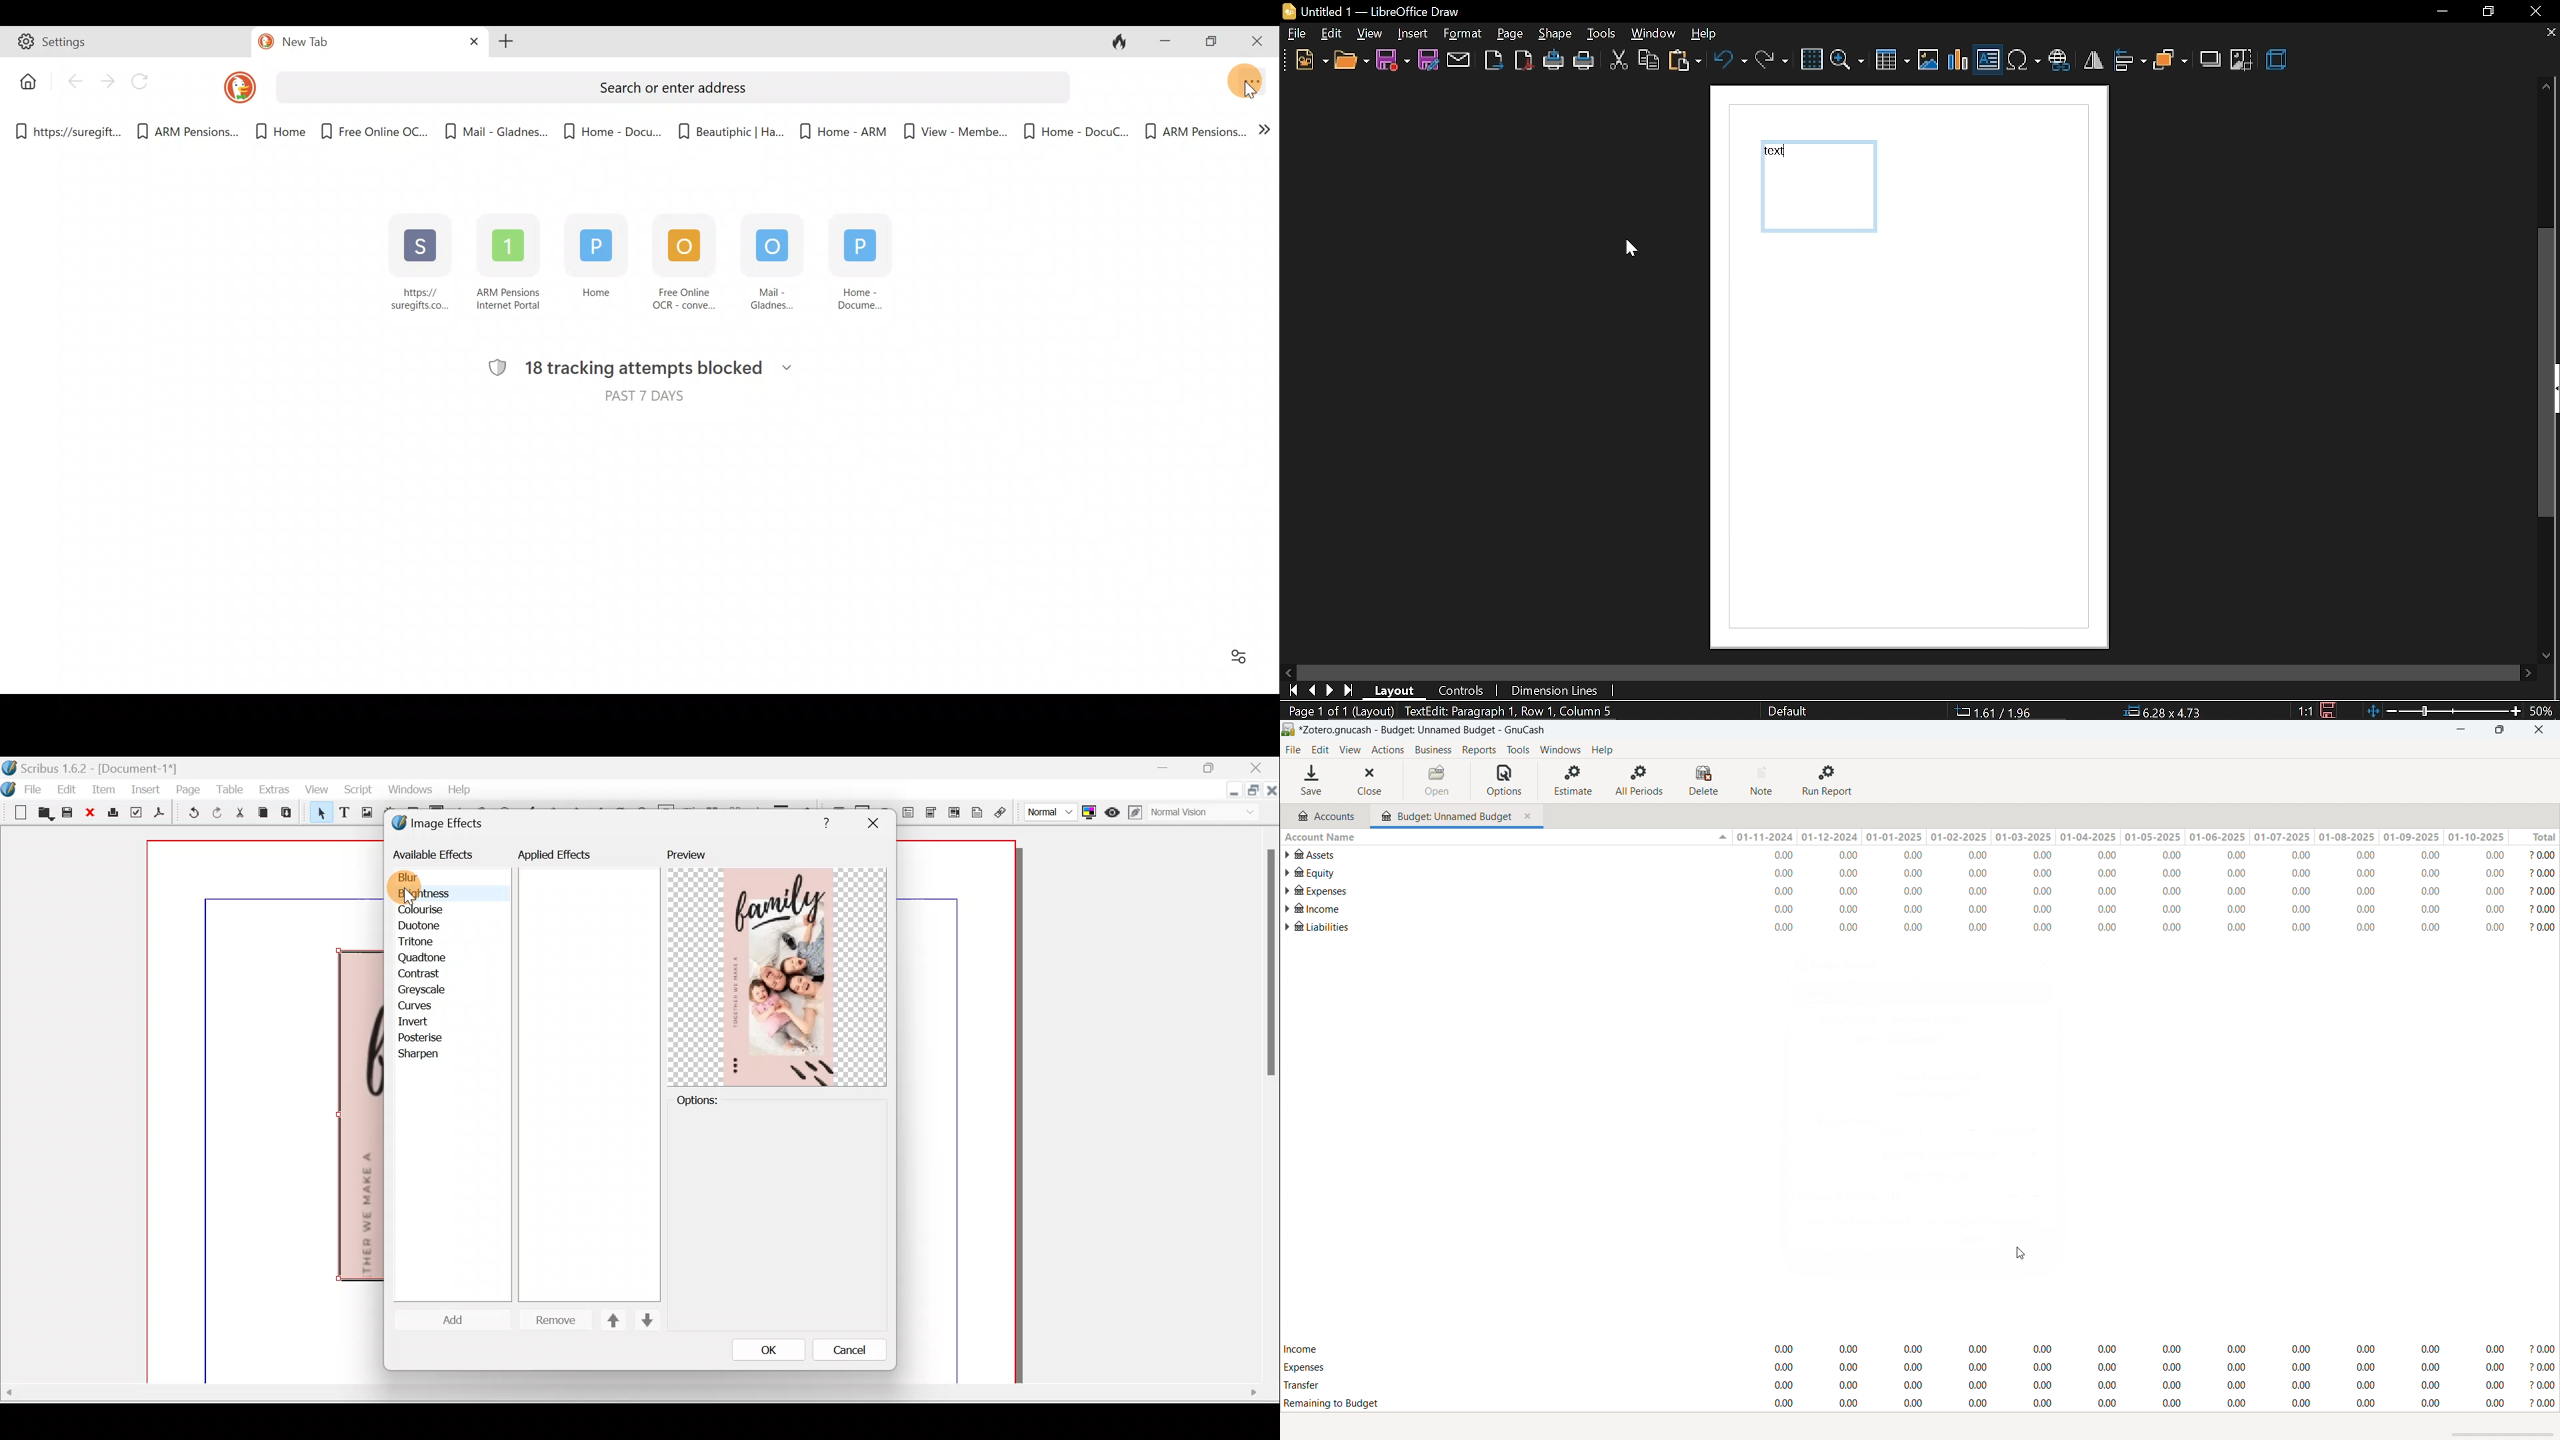  Describe the element at coordinates (1089, 809) in the screenshot. I see `Toggle colour management system` at that location.